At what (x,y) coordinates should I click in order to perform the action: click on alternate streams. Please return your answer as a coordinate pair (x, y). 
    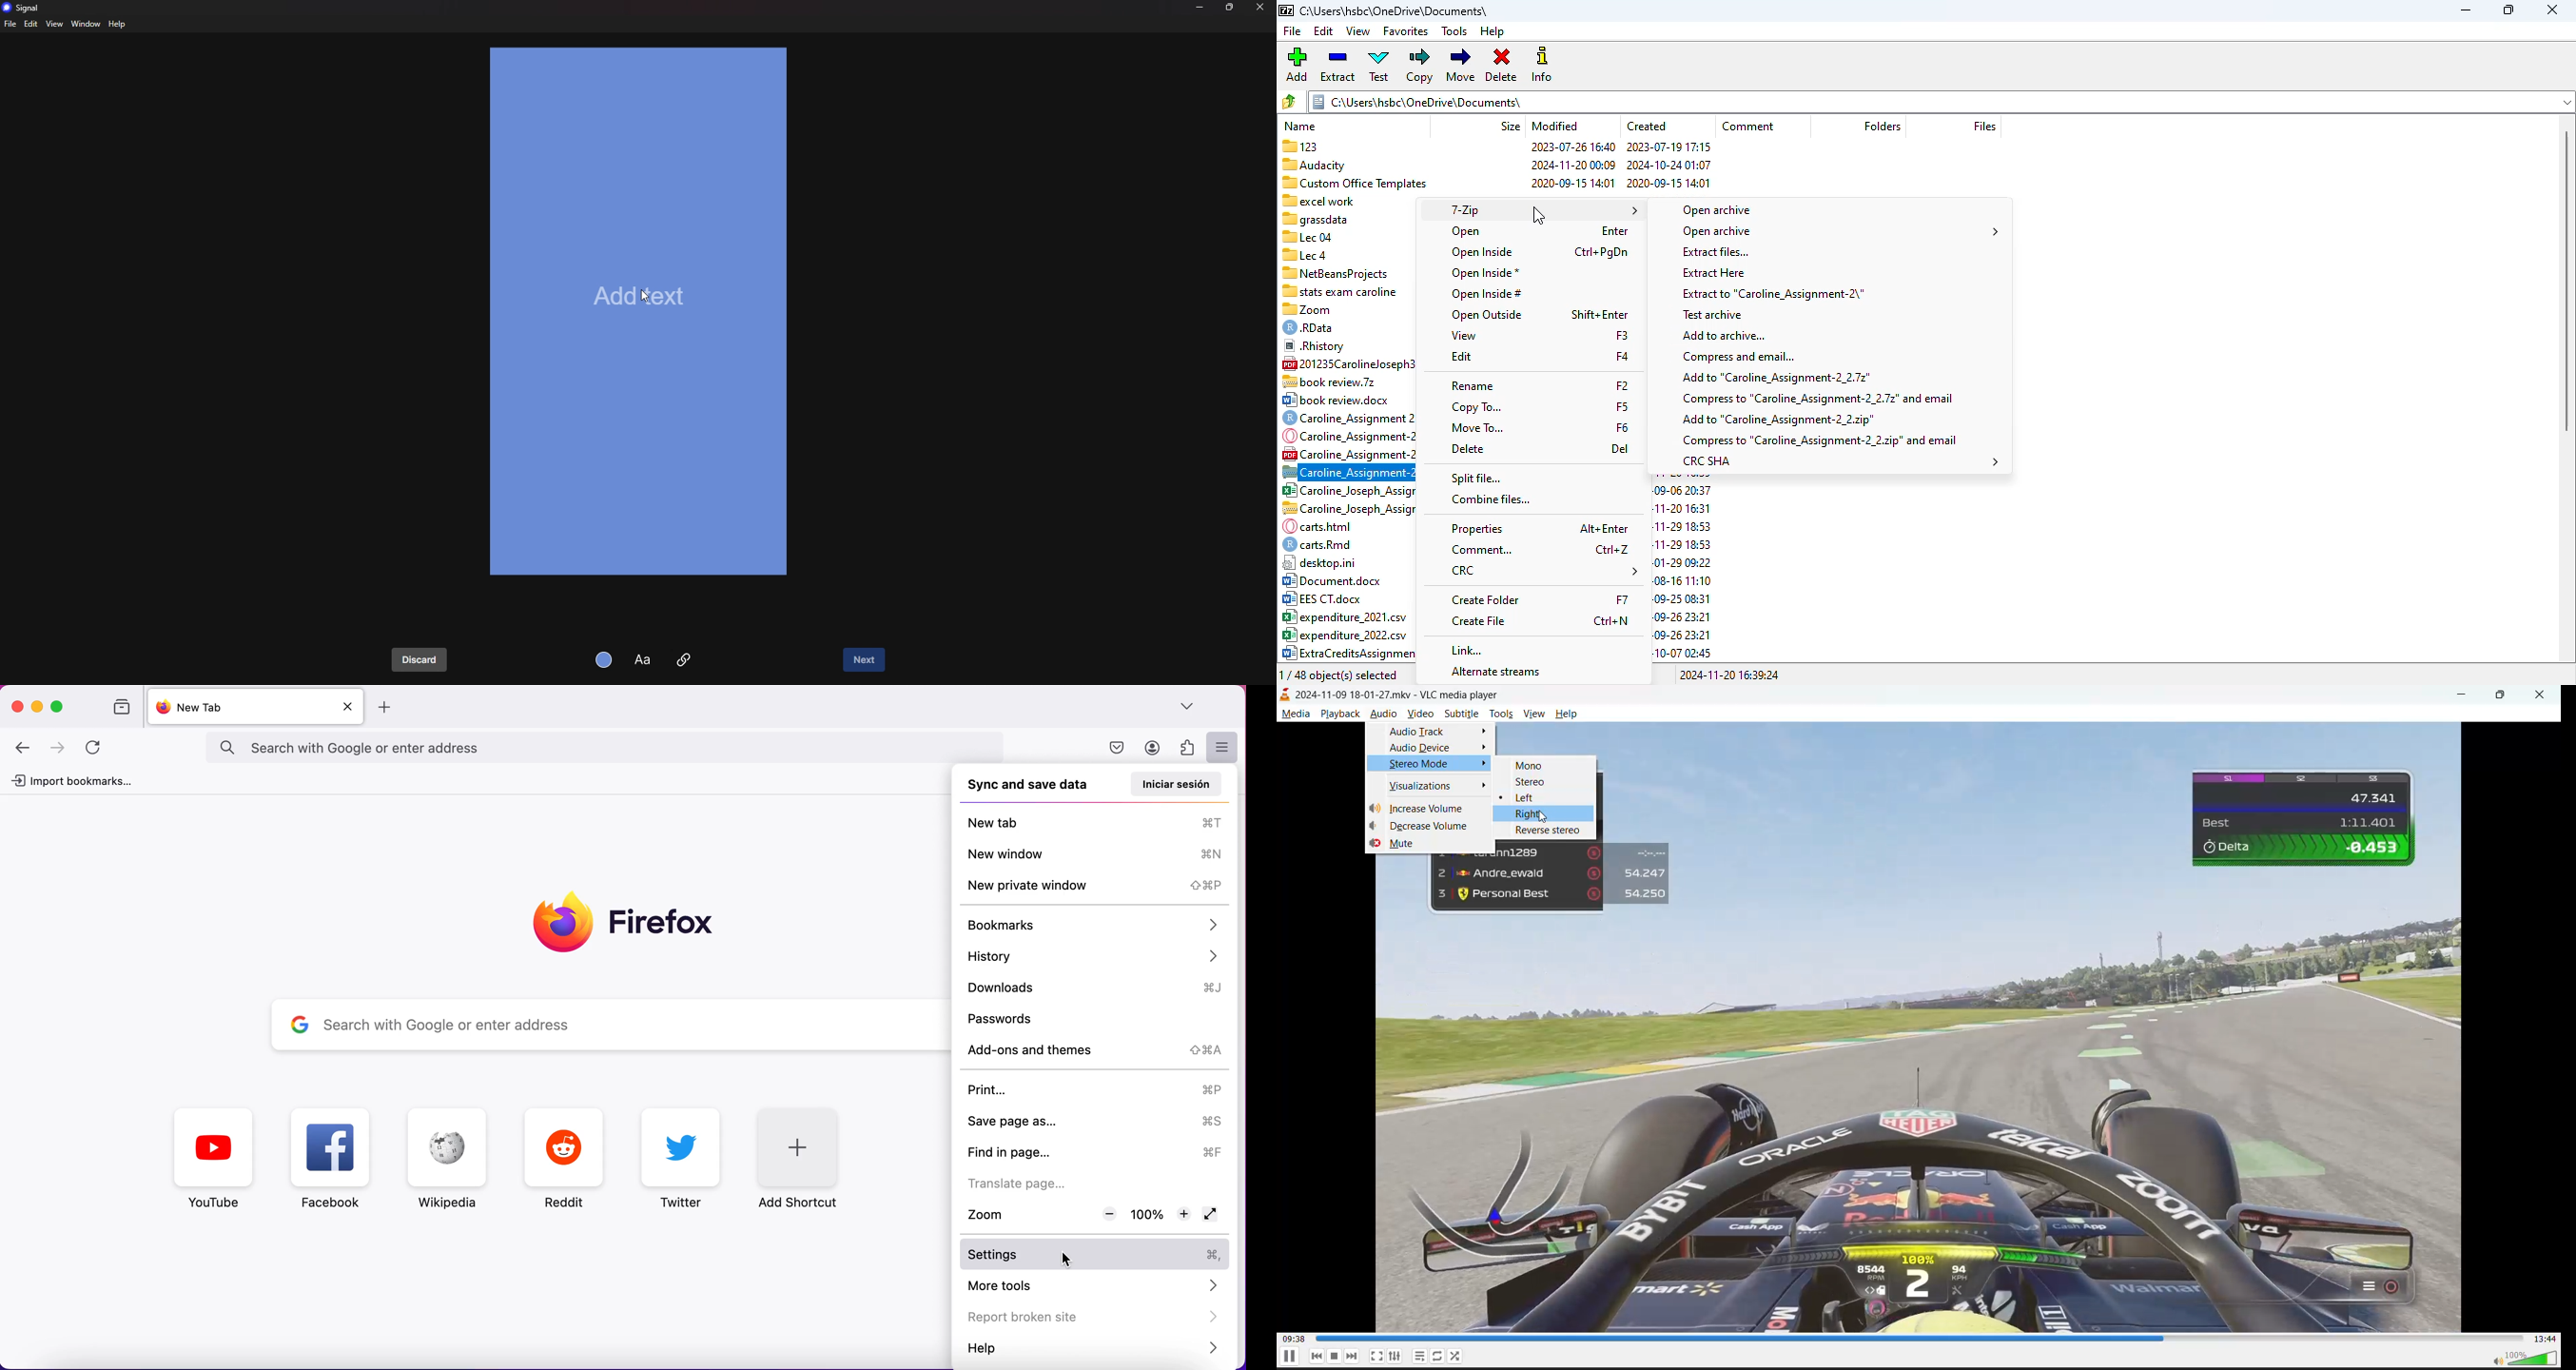
    Looking at the image, I should click on (1496, 674).